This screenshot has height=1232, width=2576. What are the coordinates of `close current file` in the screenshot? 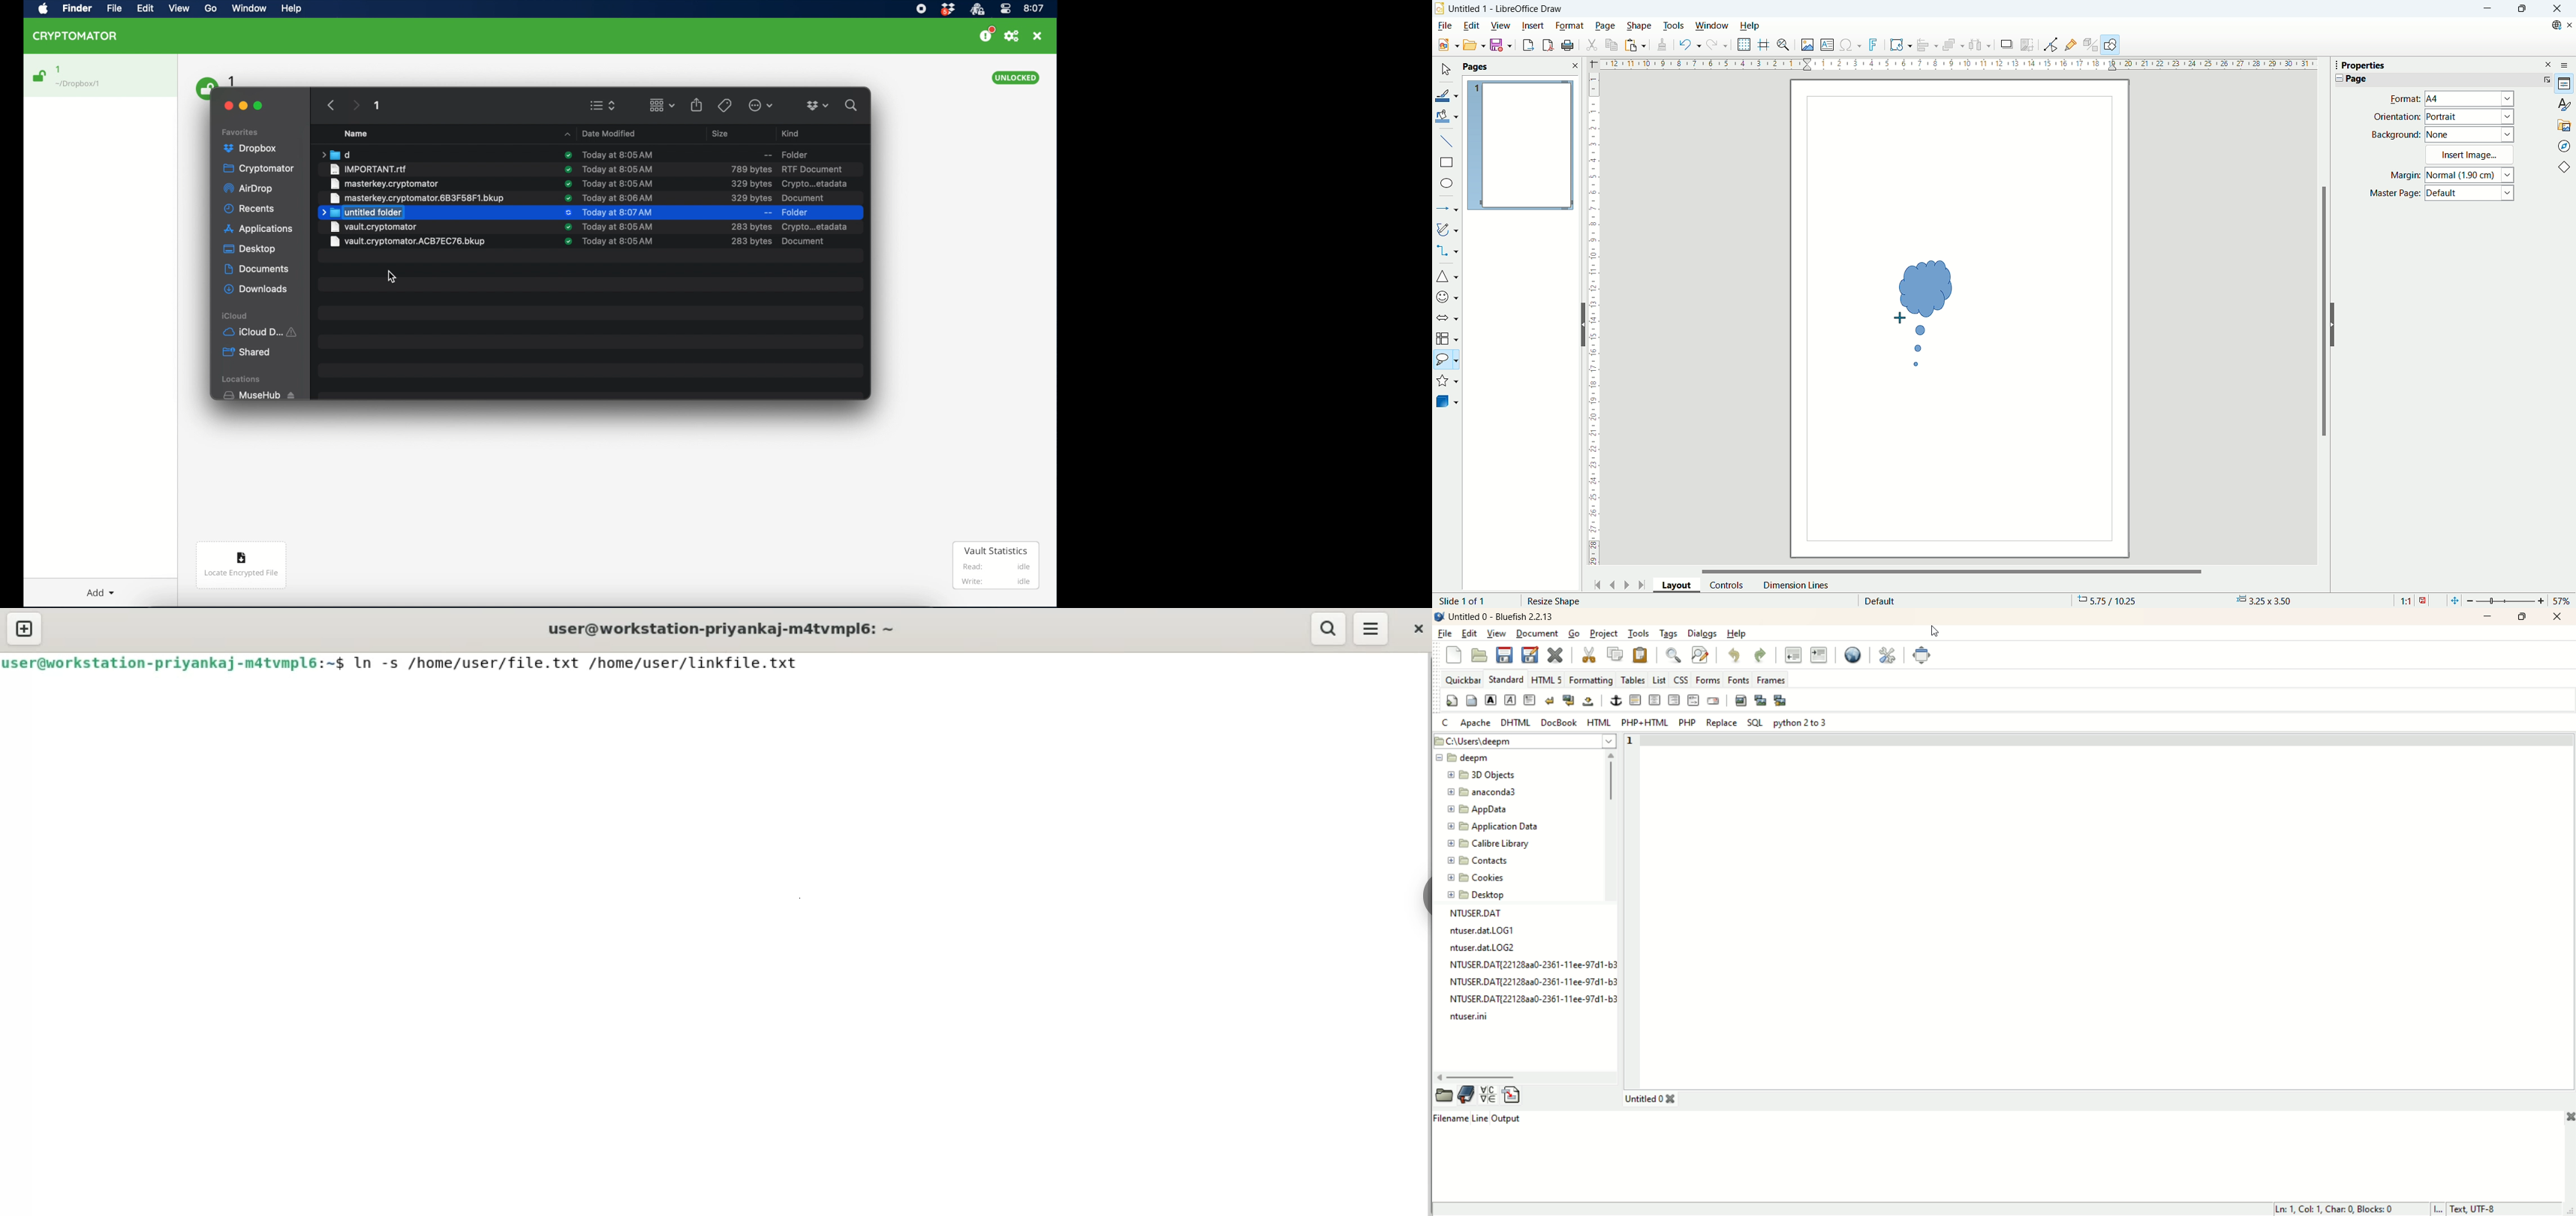 It's located at (1558, 654).